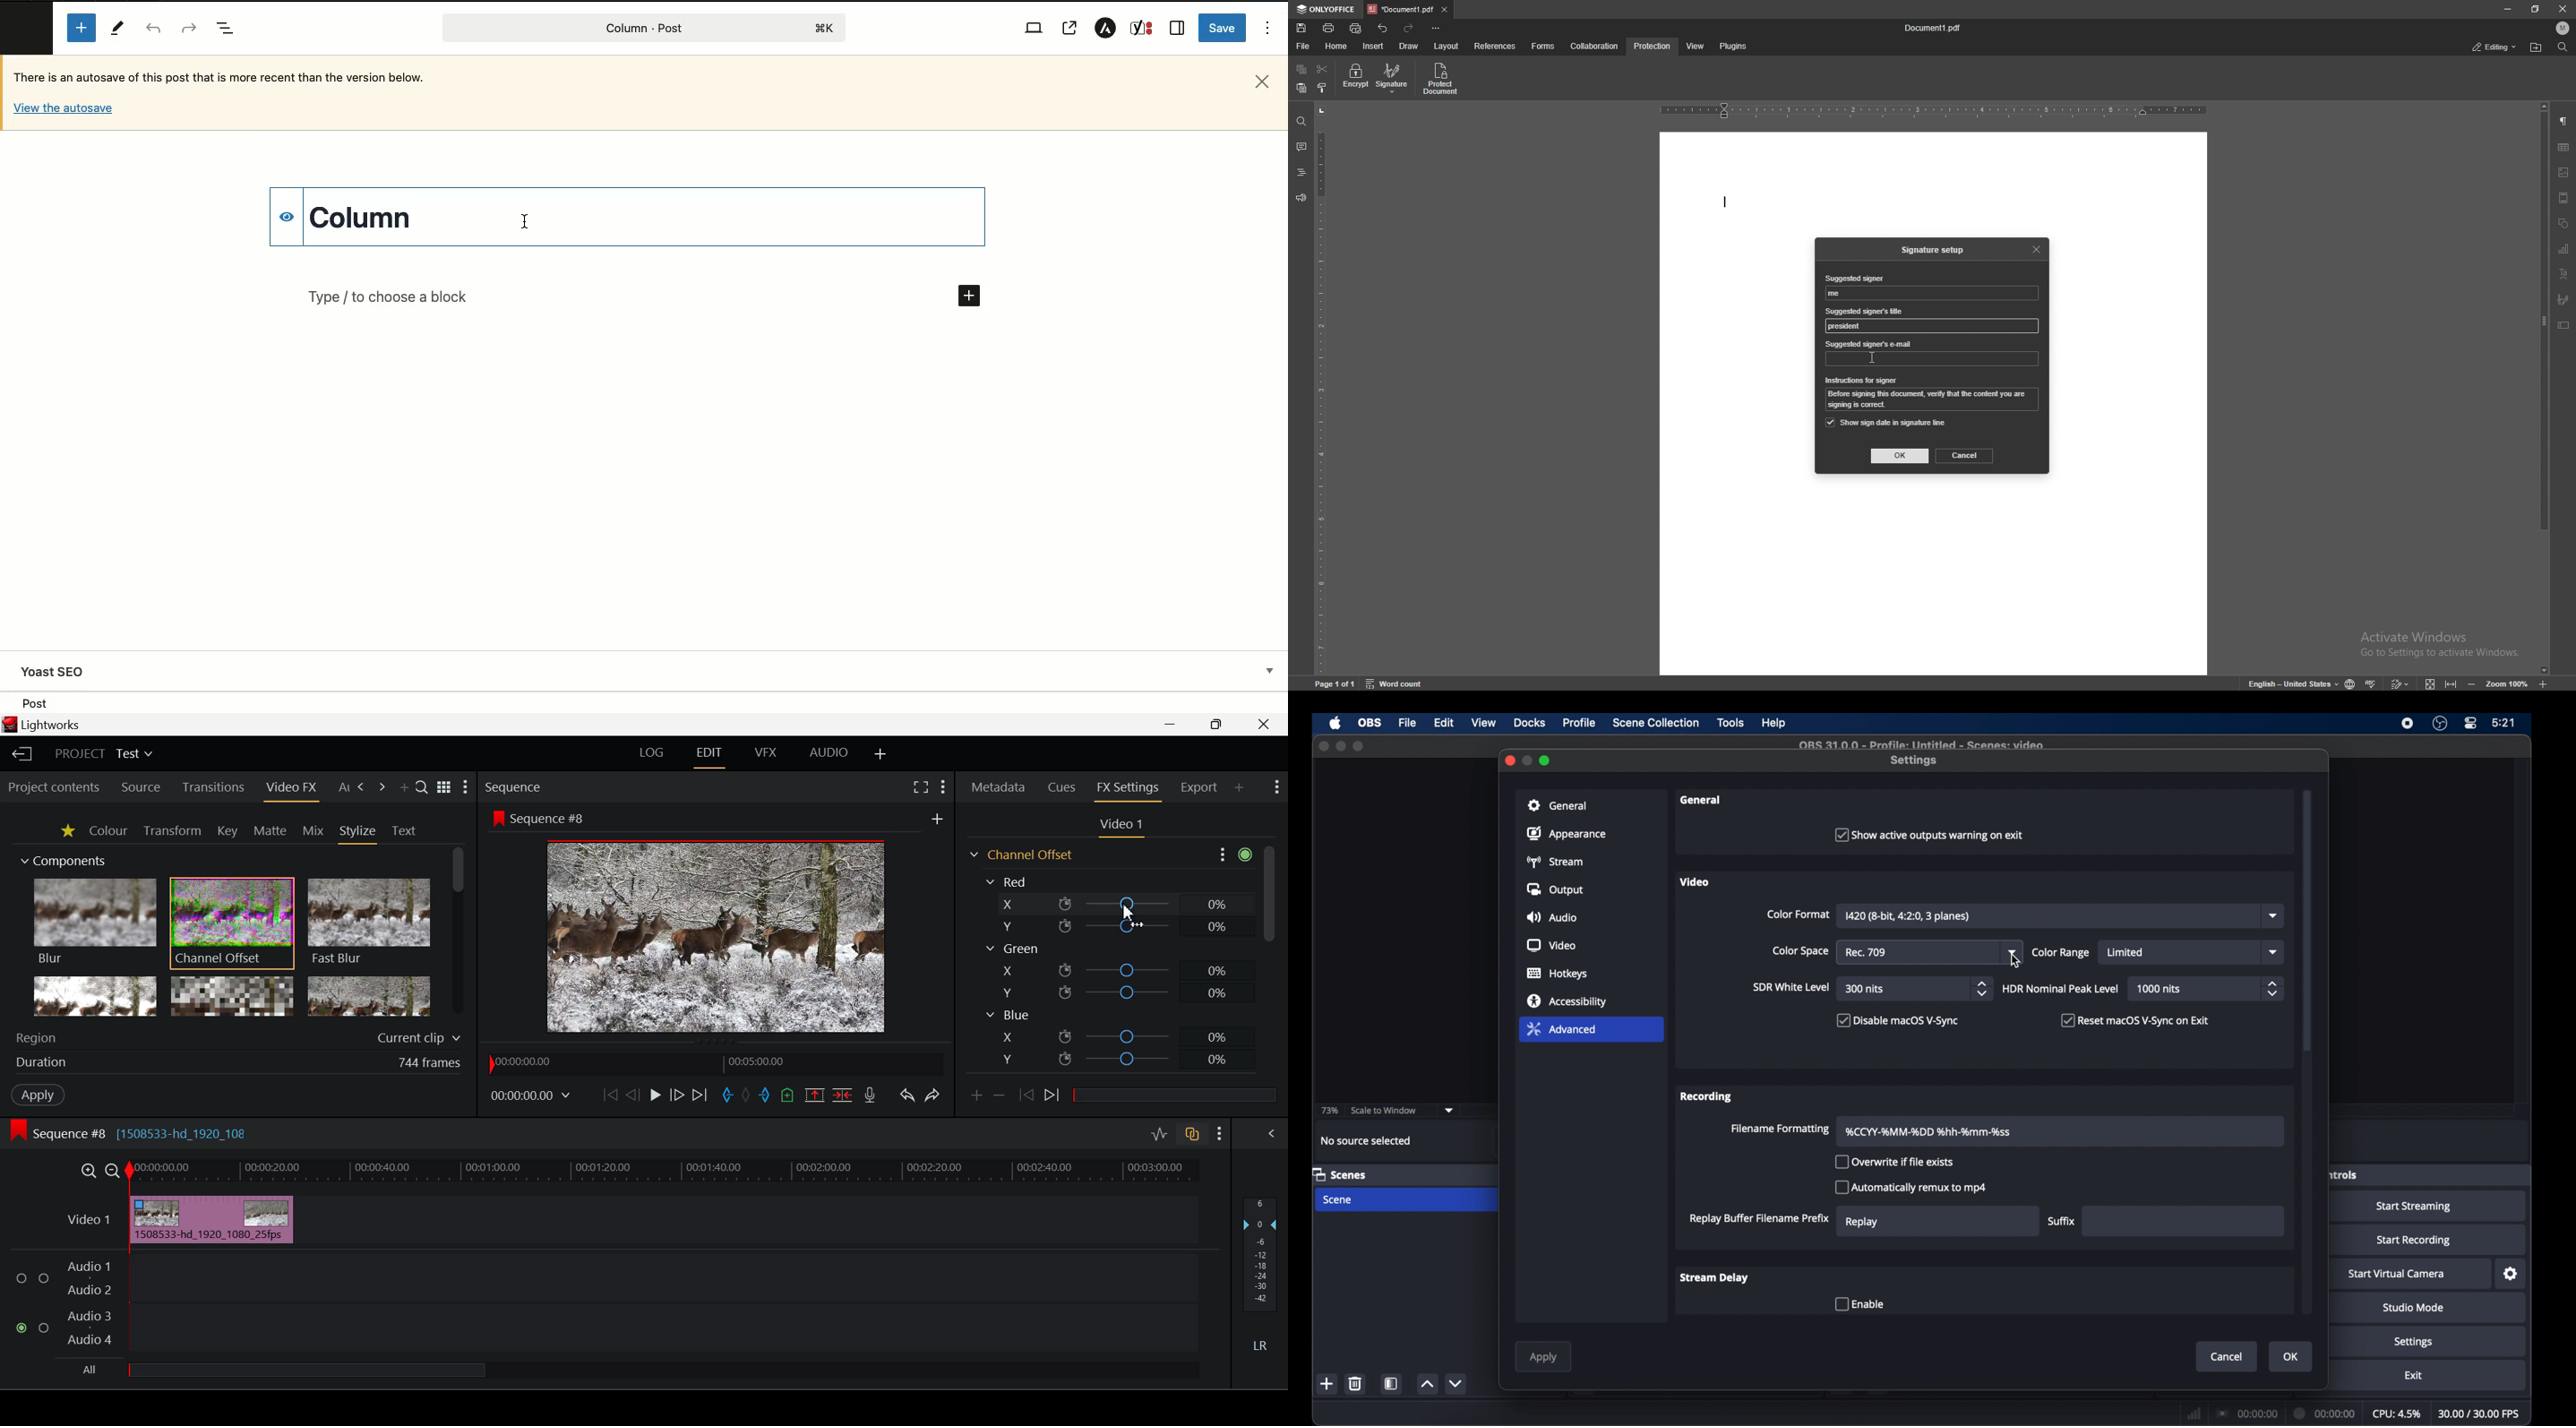 The height and width of the screenshot is (1428, 2576). What do you see at coordinates (2126, 952) in the screenshot?
I see `limited` at bounding box center [2126, 952].